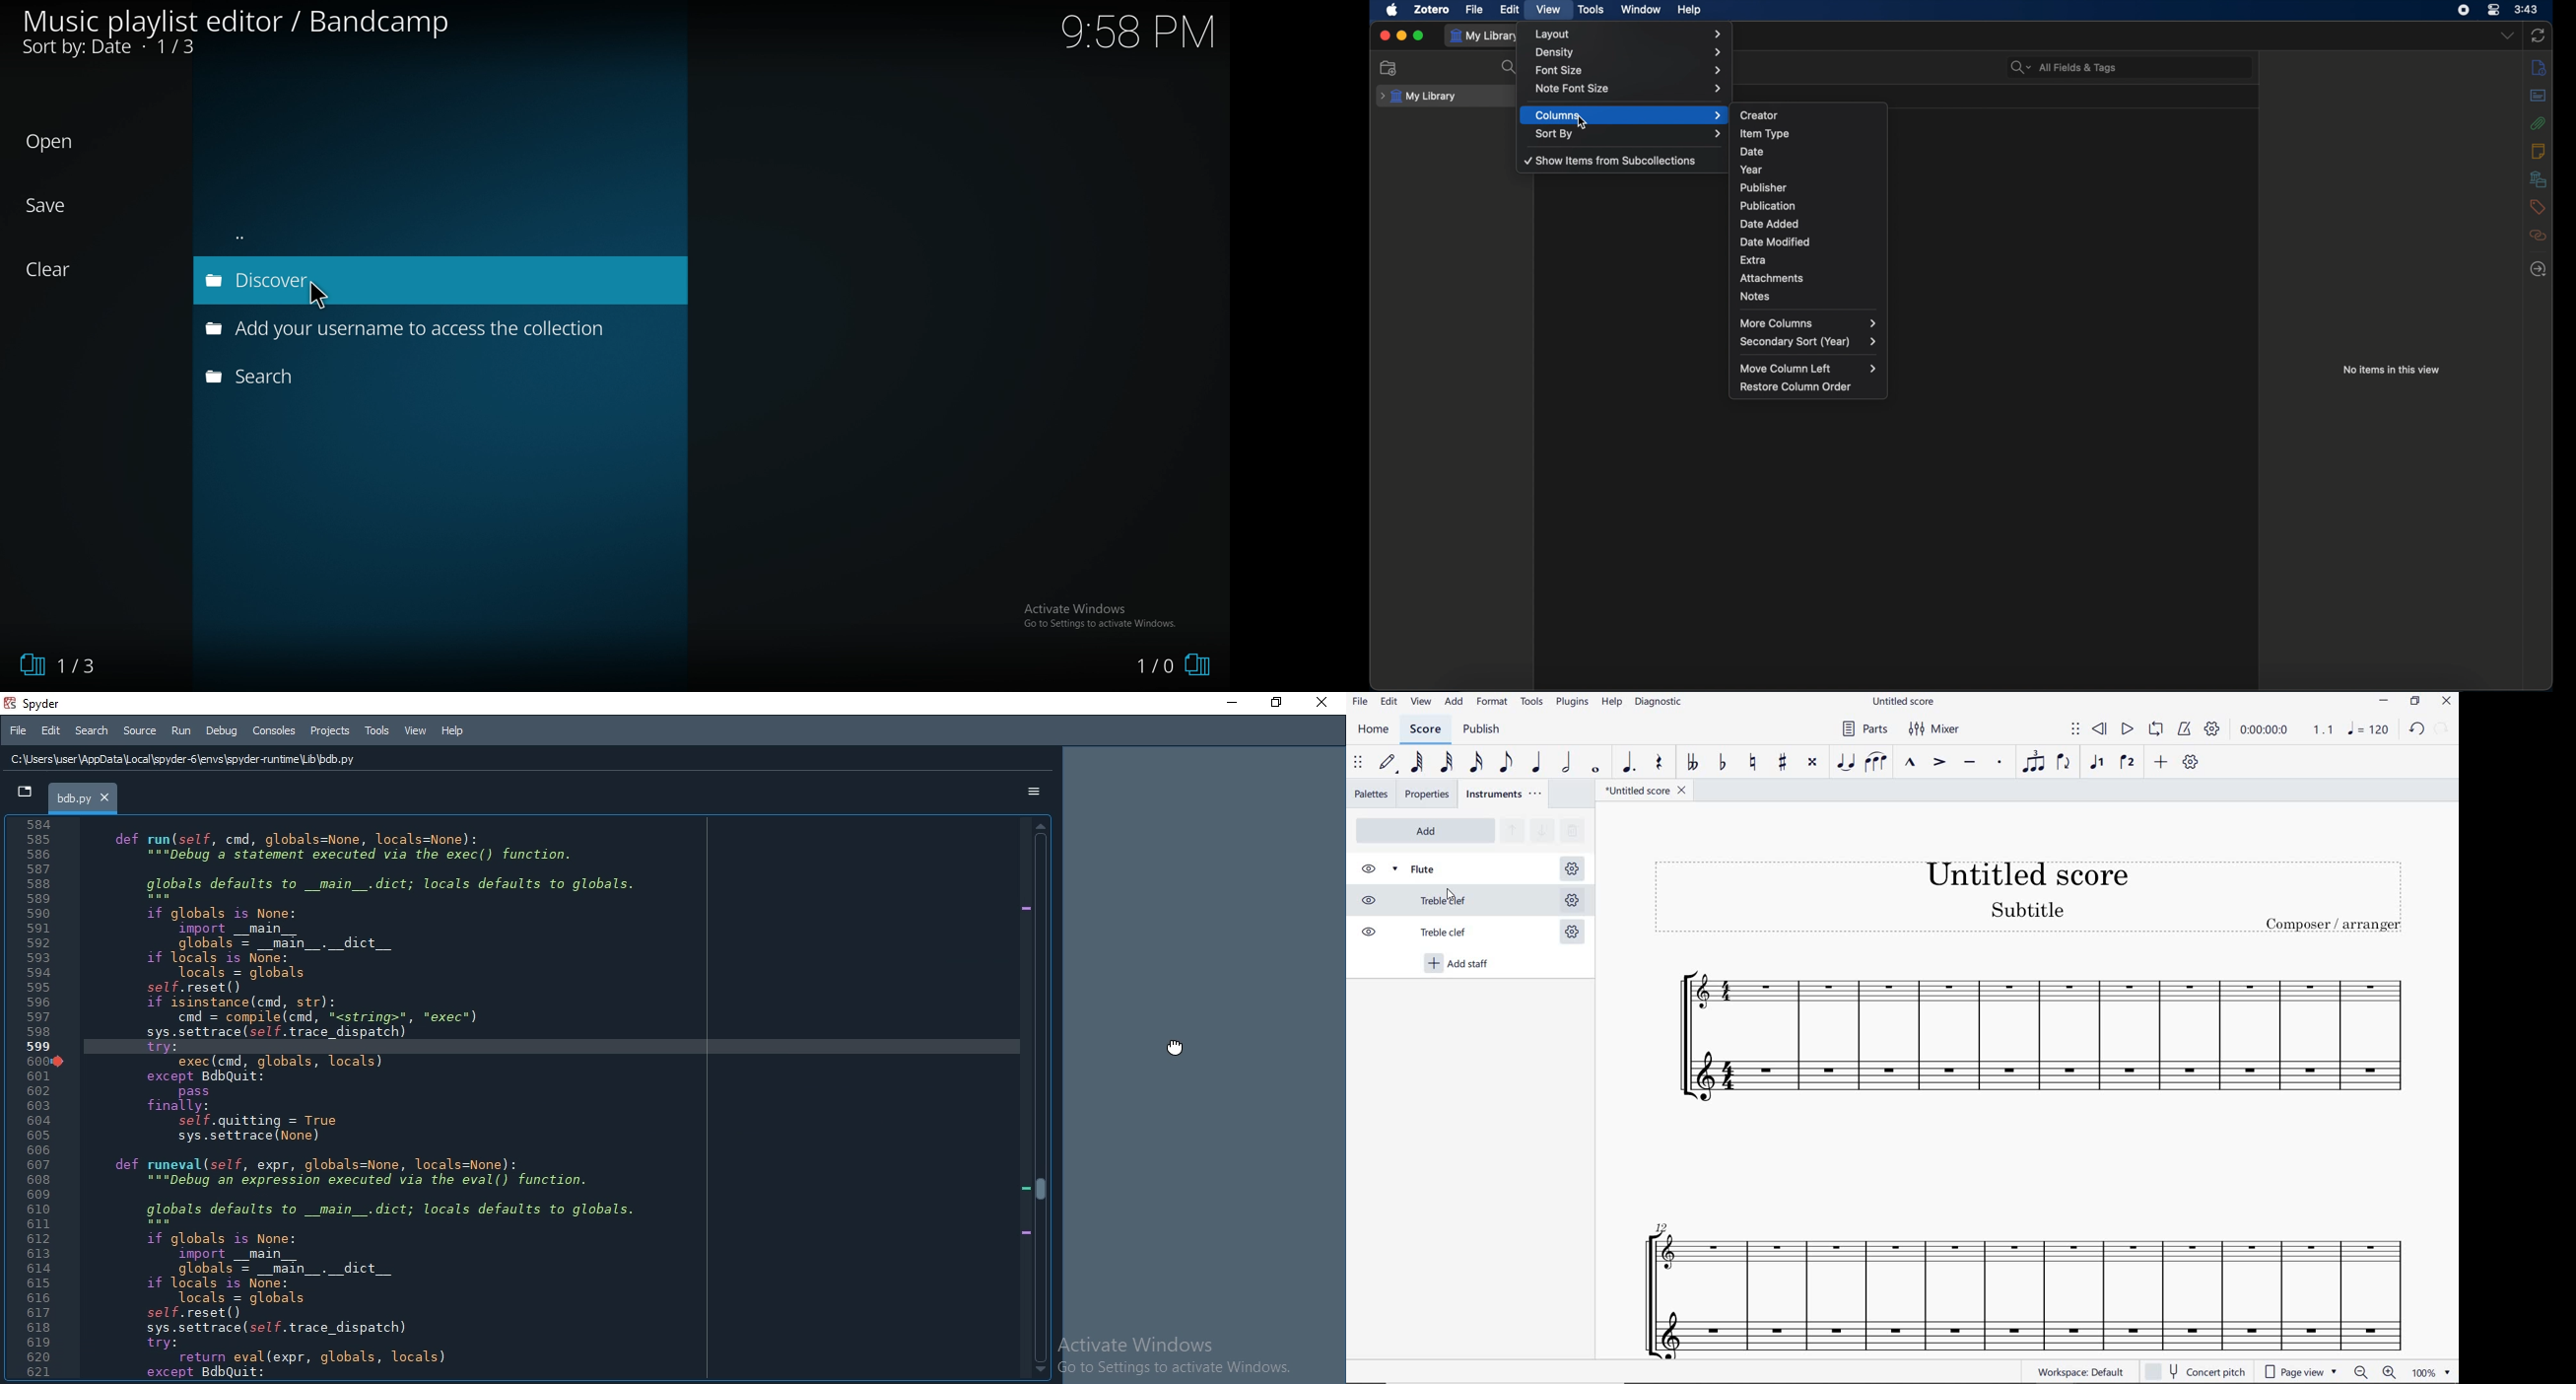  What do you see at coordinates (1446, 763) in the screenshot?
I see `32ND NOTE` at bounding box center [1446, 763].